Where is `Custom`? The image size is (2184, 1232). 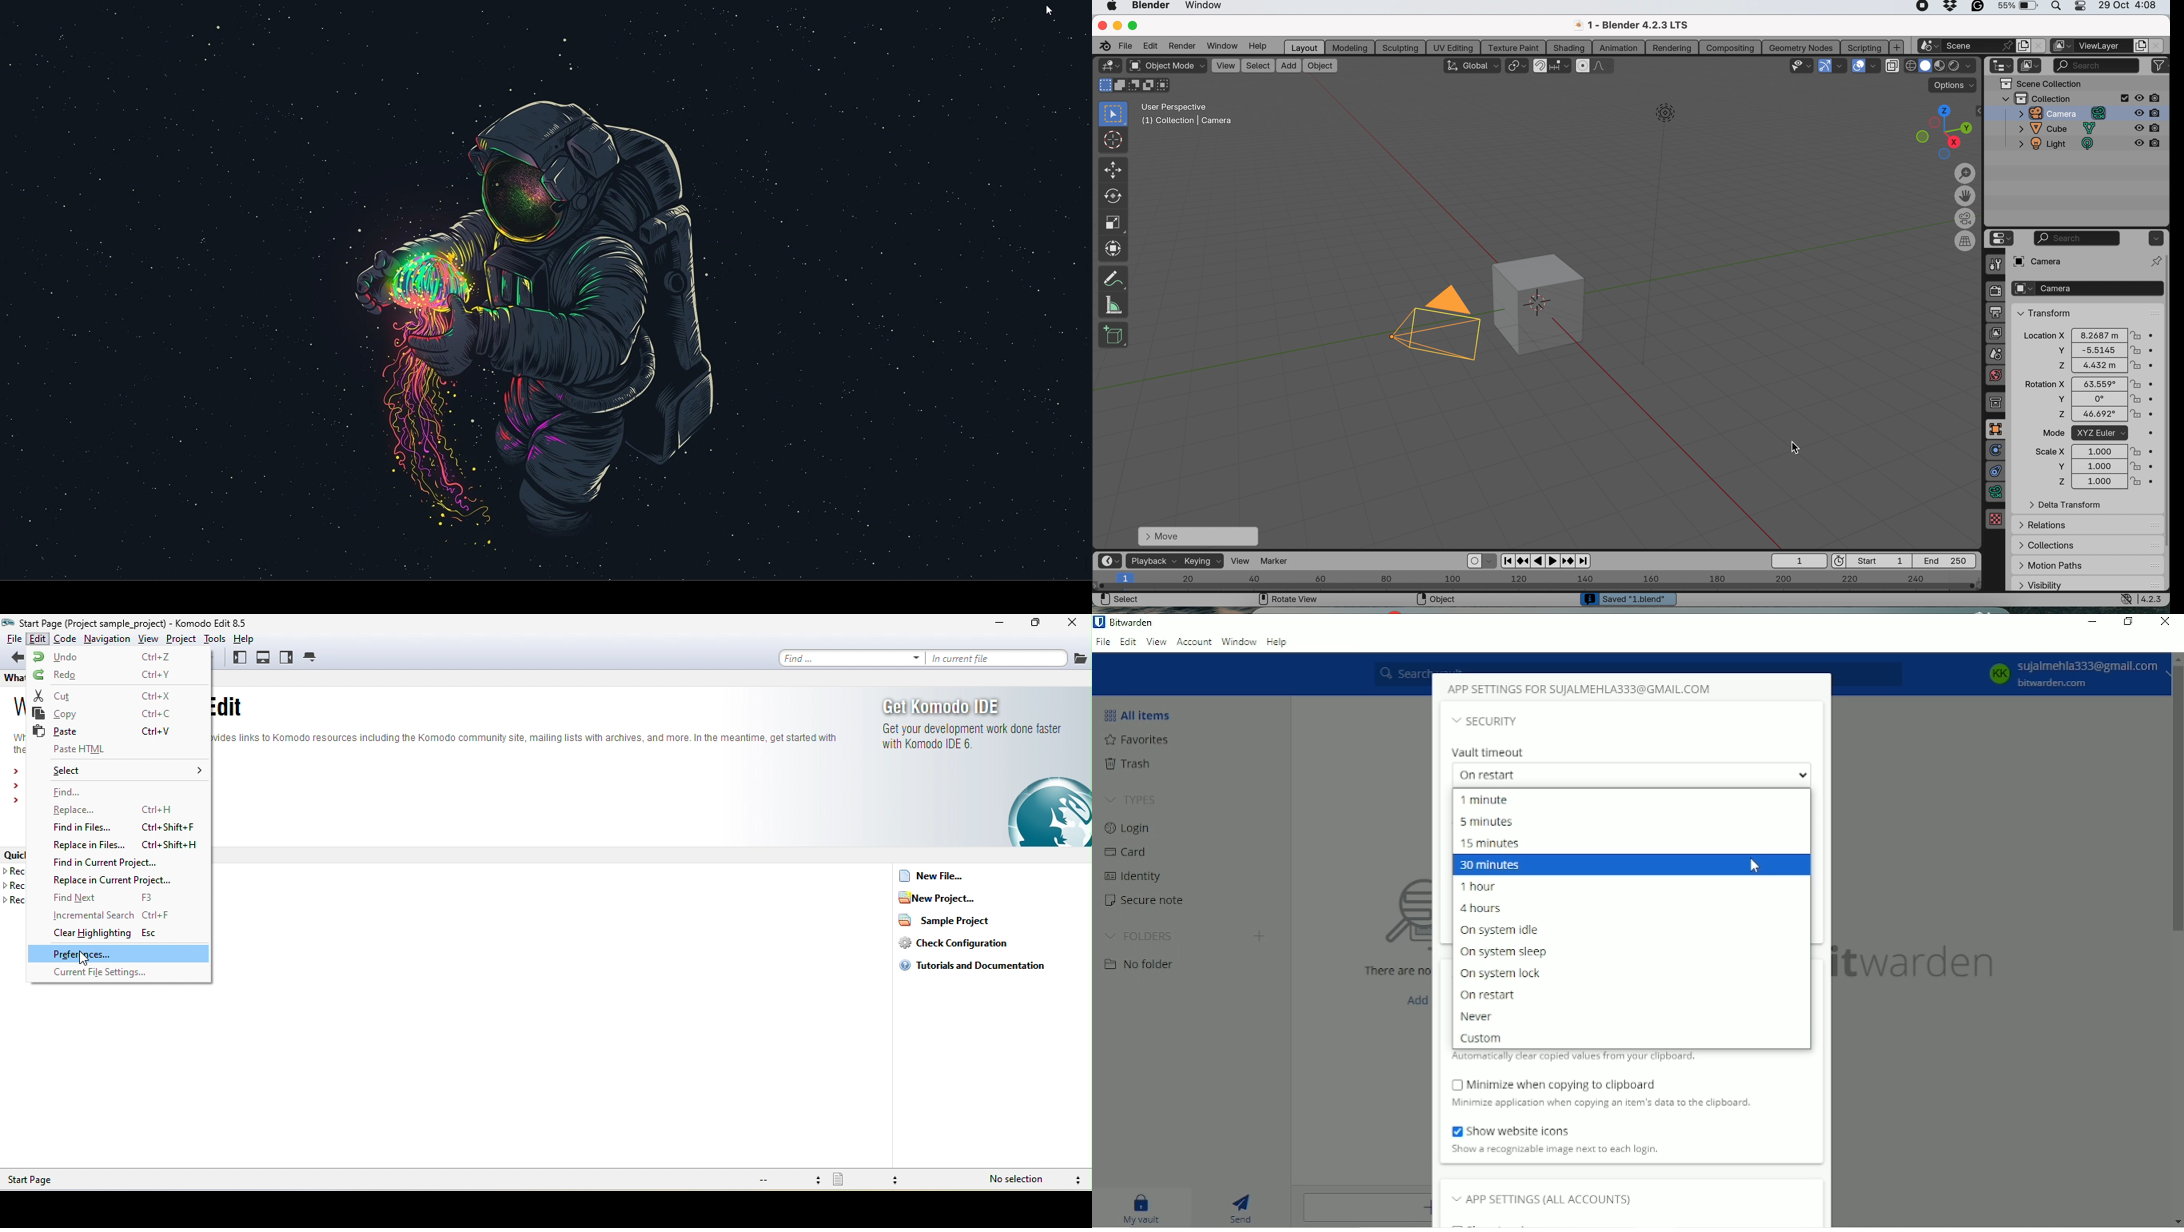
Custom is located at coordinates (1488, 1038).